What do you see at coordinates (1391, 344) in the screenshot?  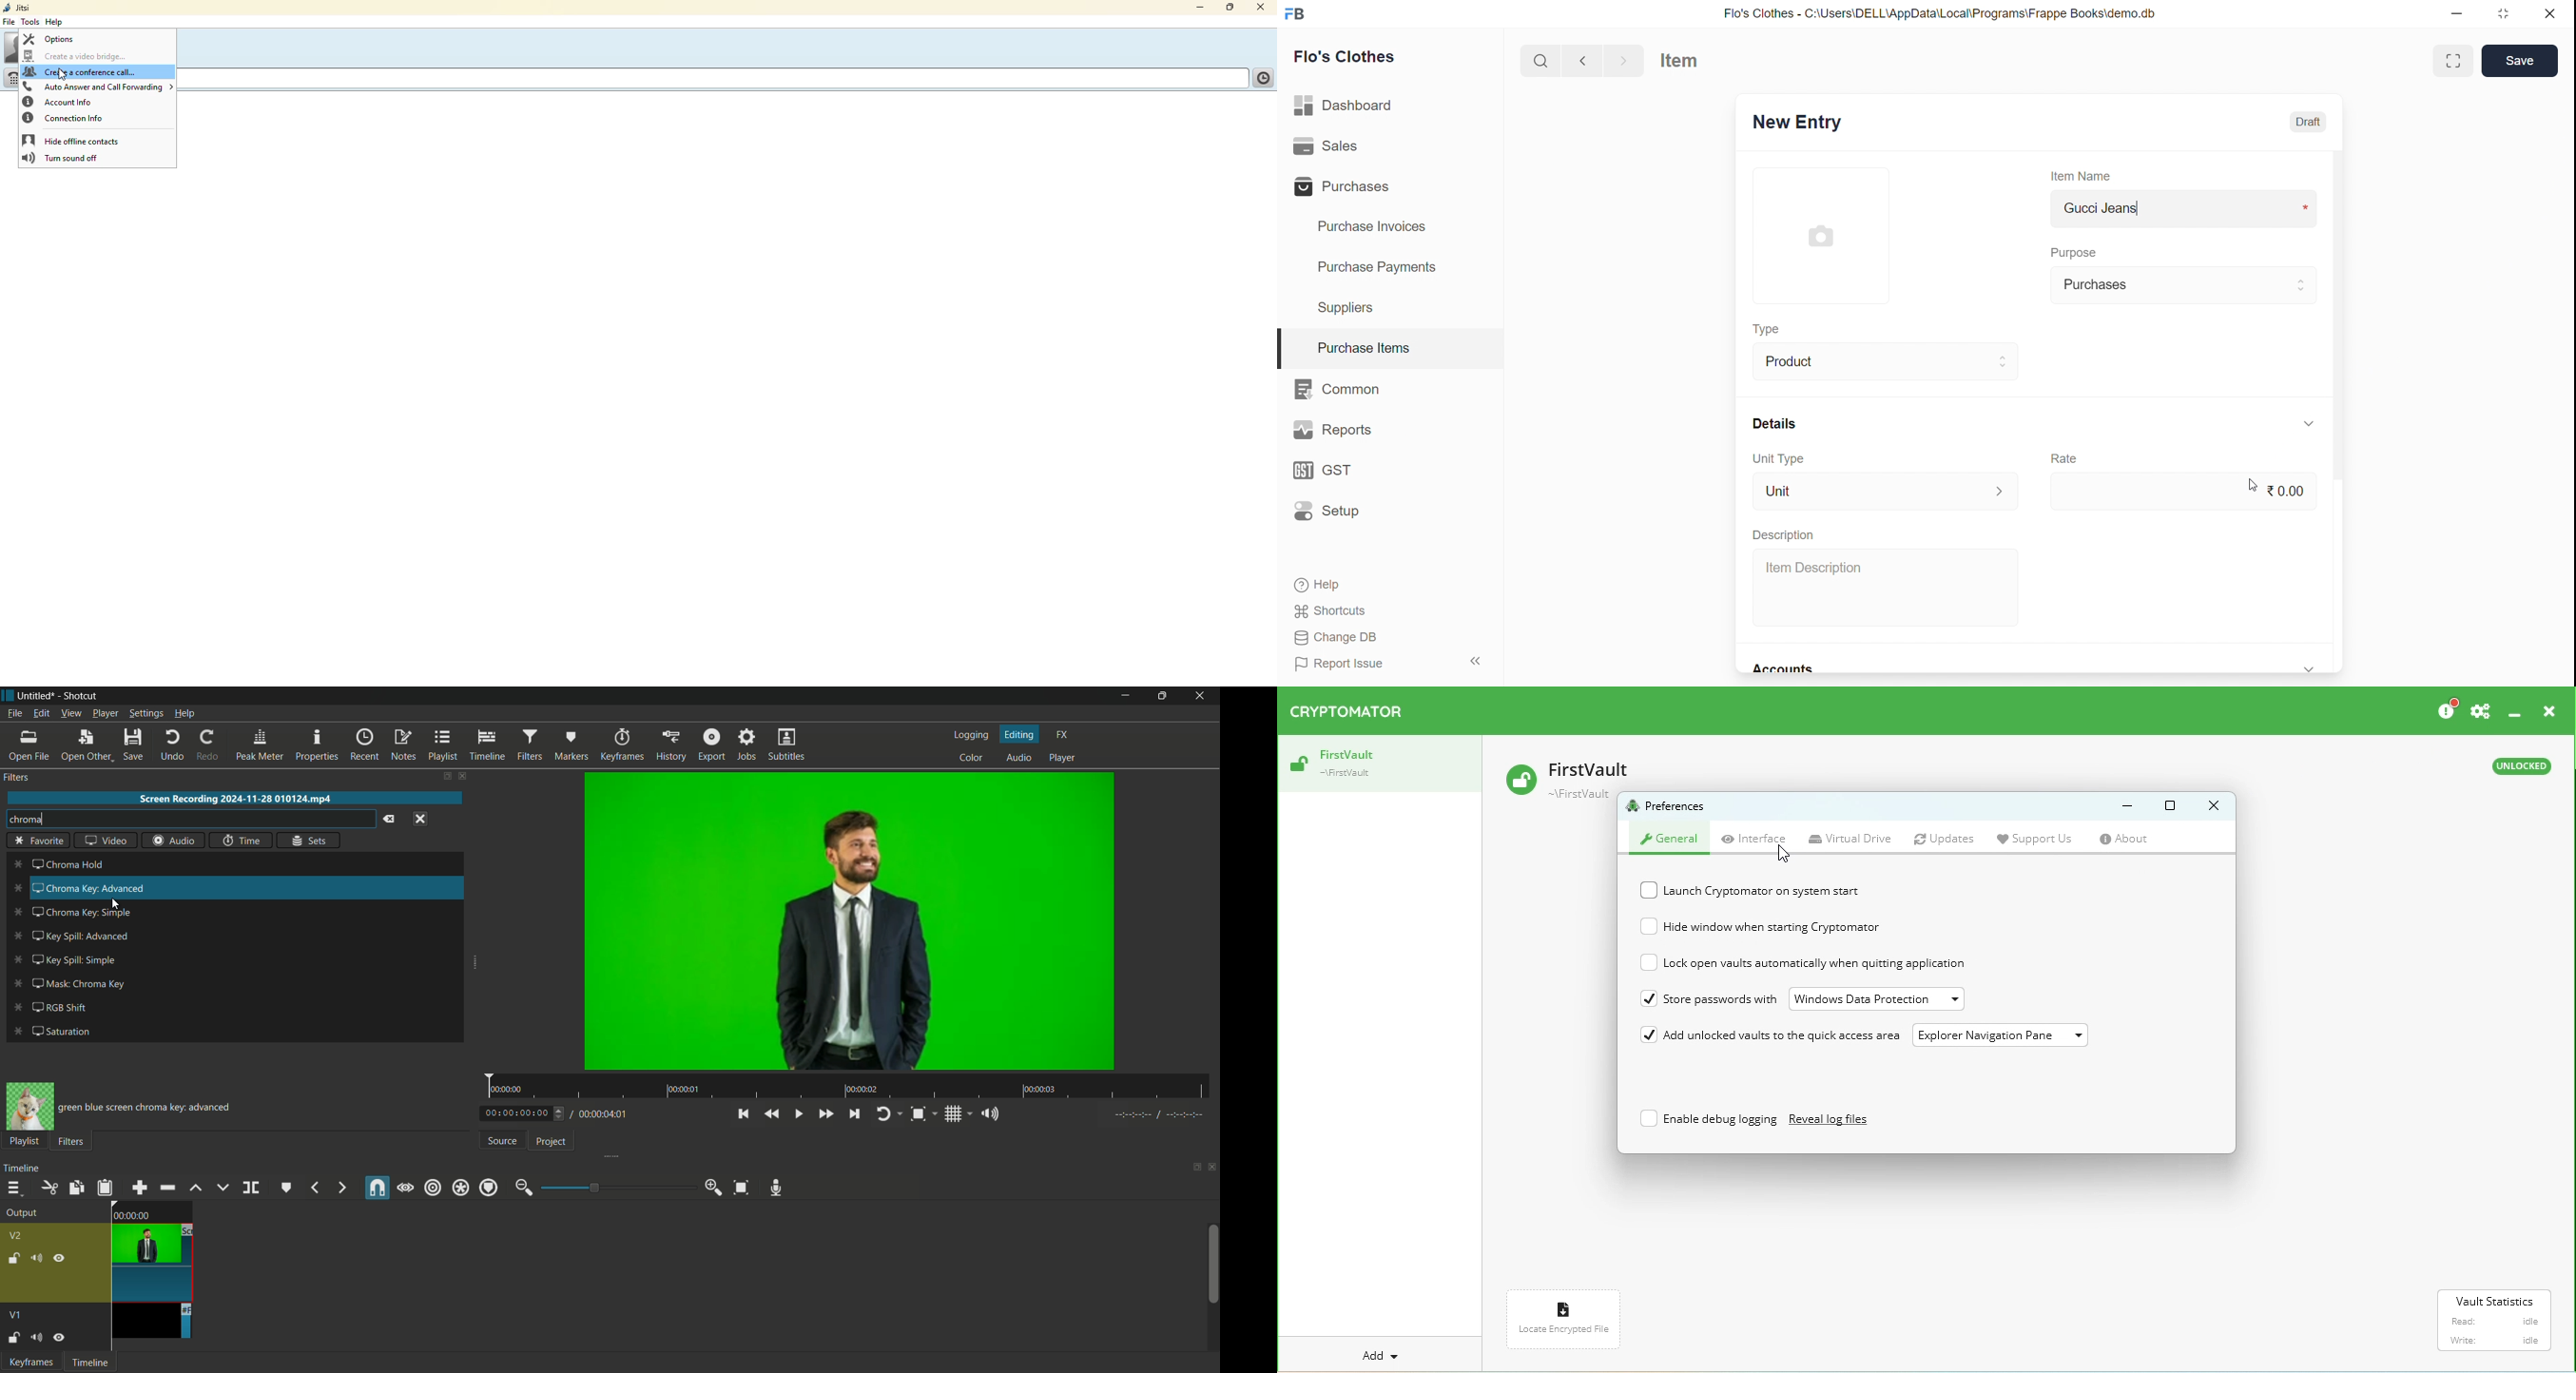 I see `Purchase Items` at bounding box center [1391, 344].